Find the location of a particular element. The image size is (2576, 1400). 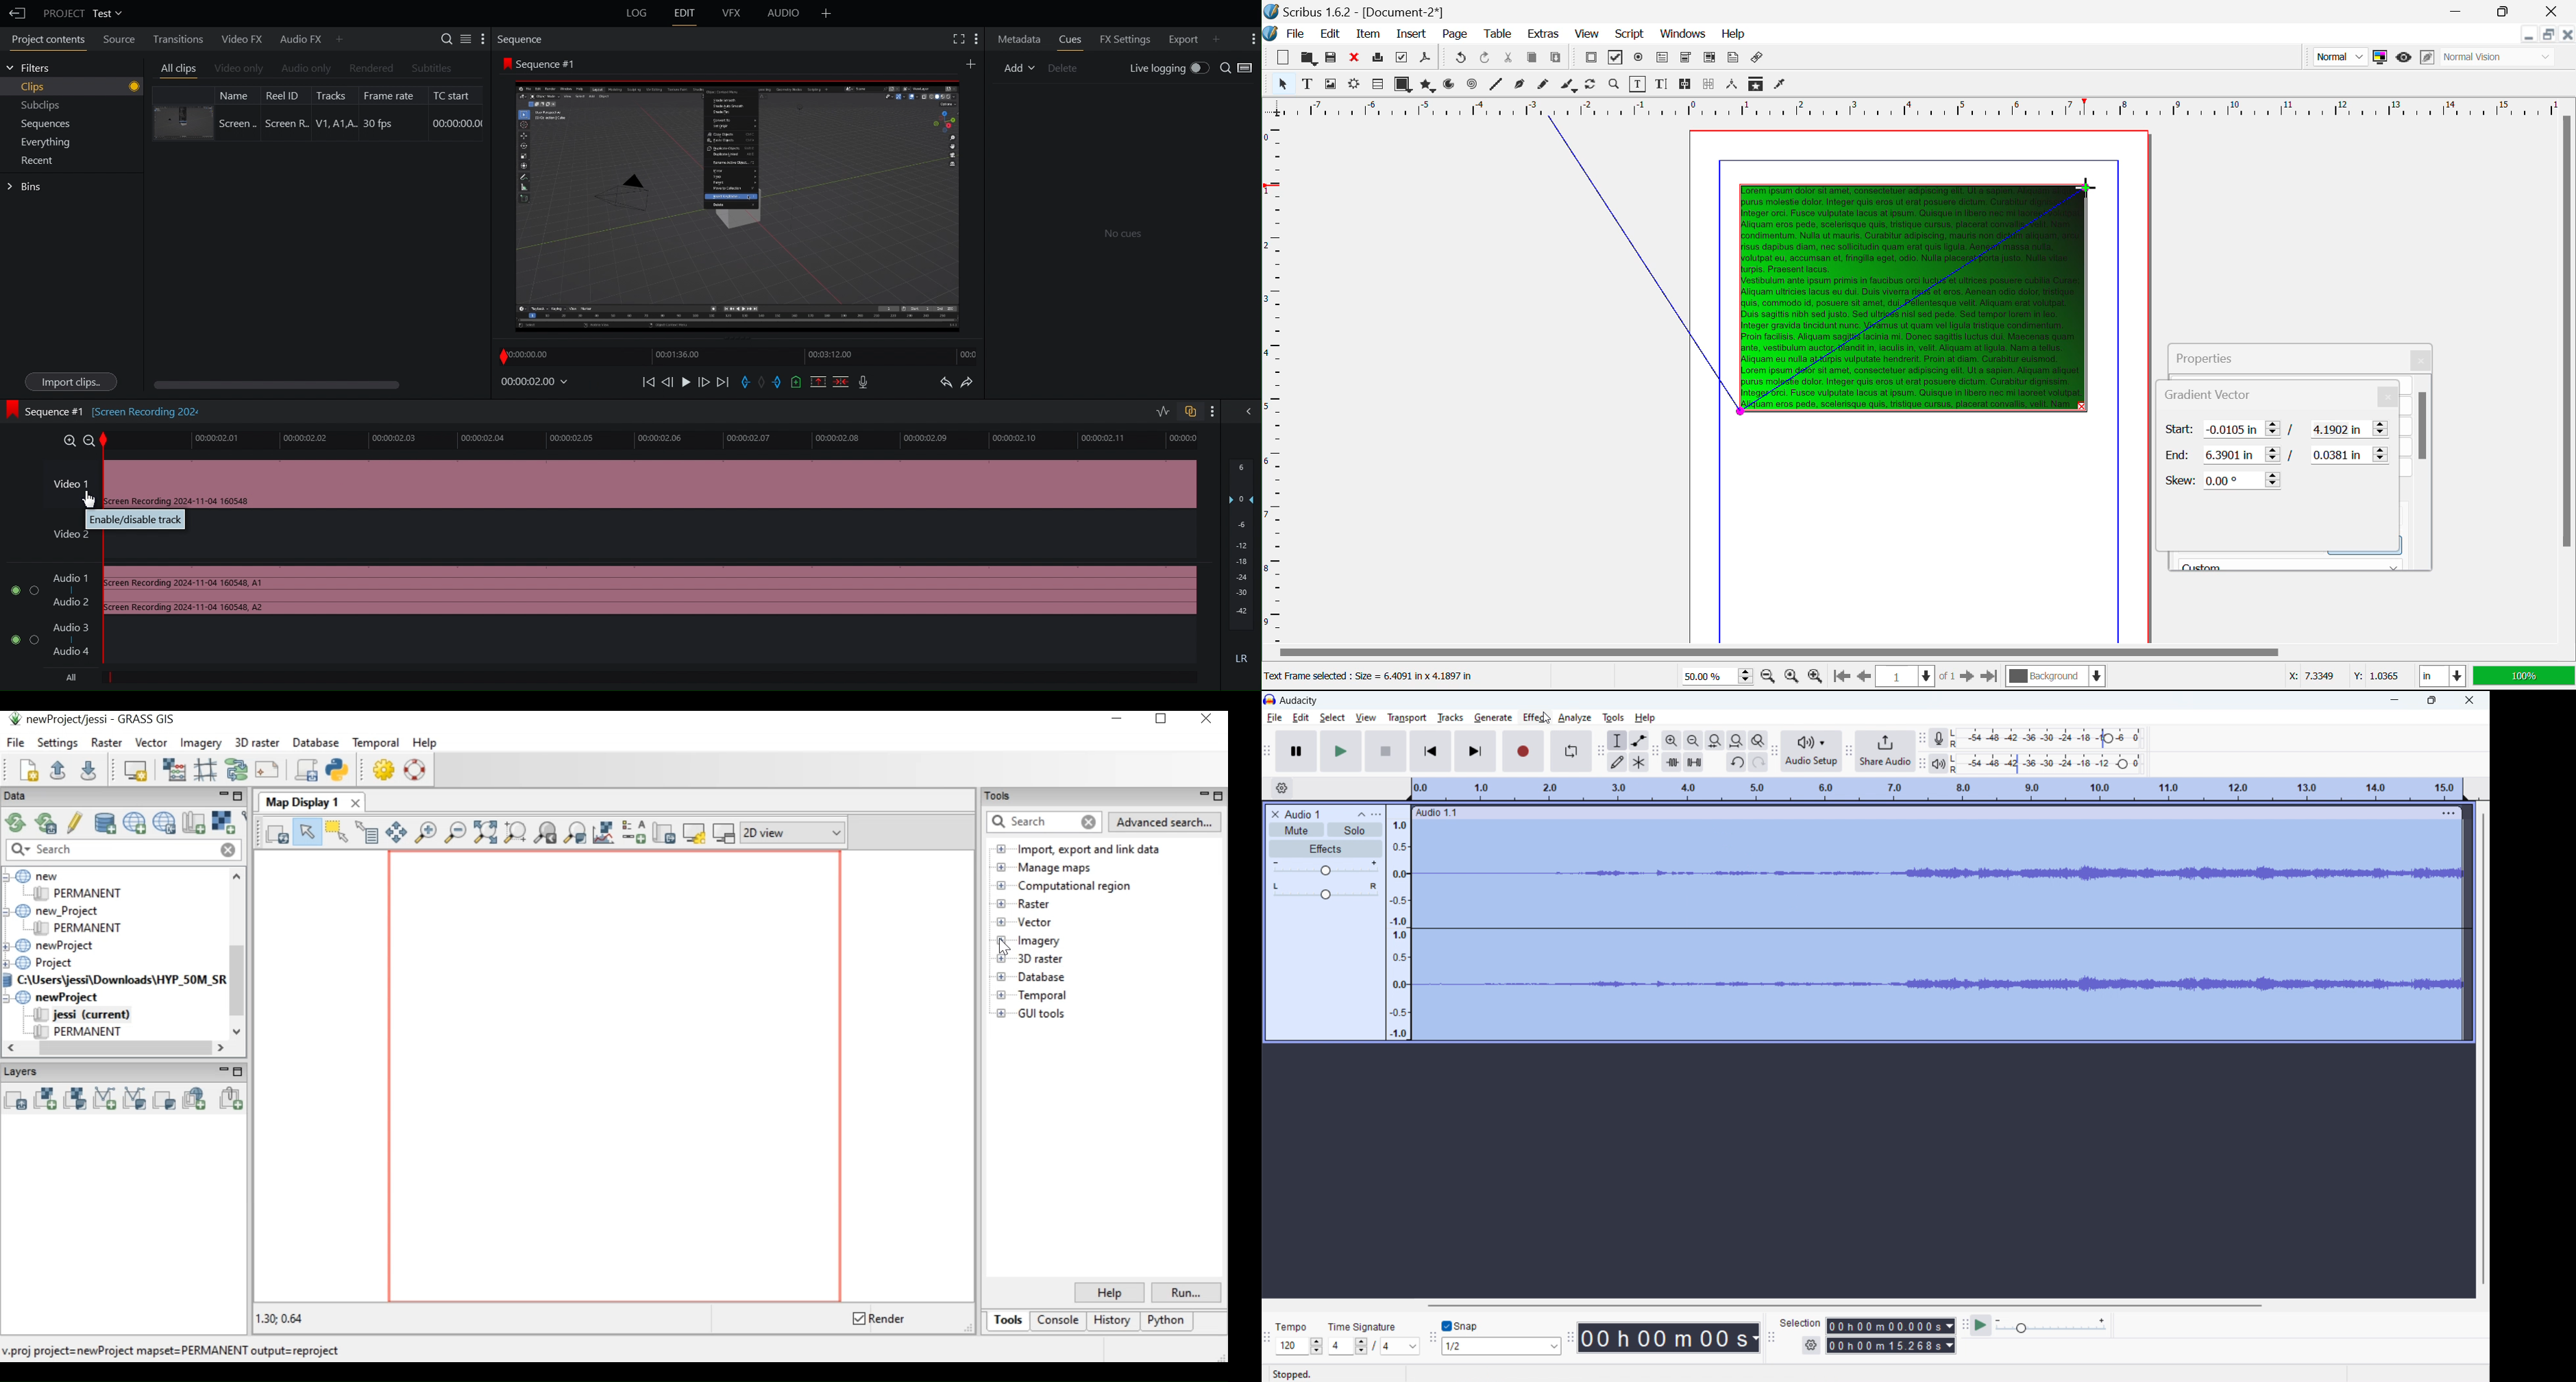

Last Page is located at coordinates (1989, 677).